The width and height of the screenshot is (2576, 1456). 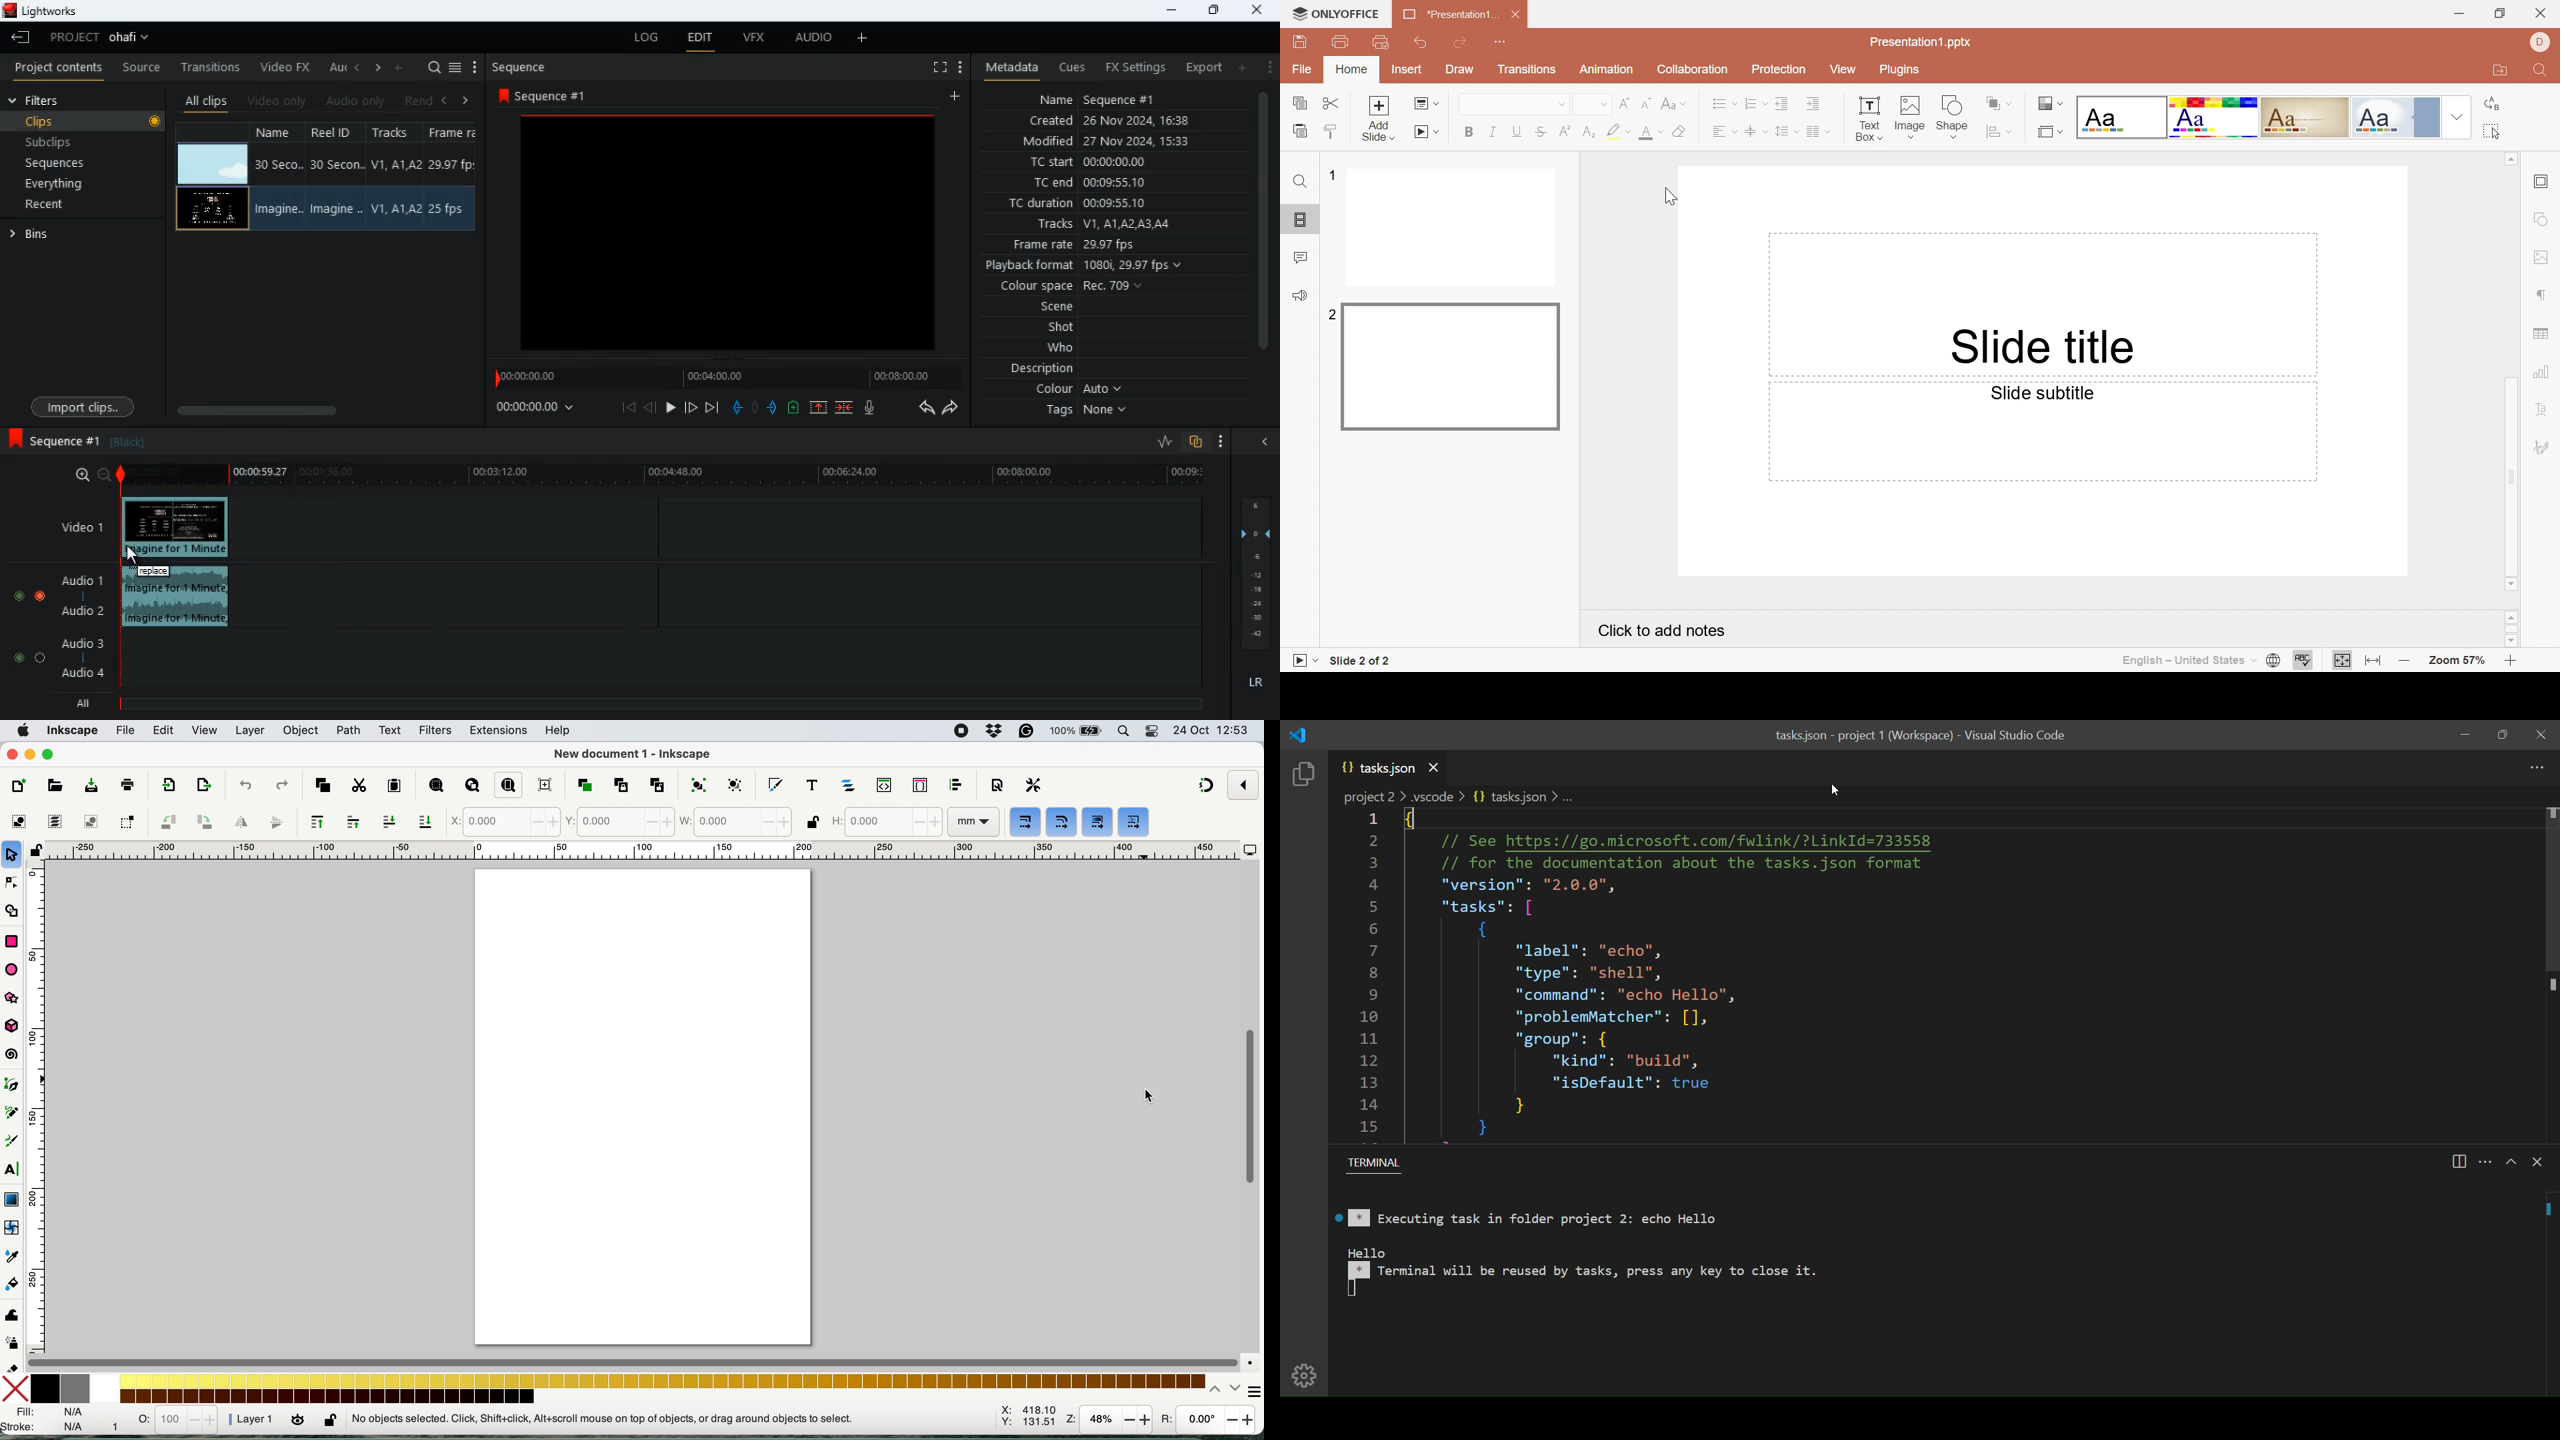 I want to click on shape settings, so click(x=2542, y=220).